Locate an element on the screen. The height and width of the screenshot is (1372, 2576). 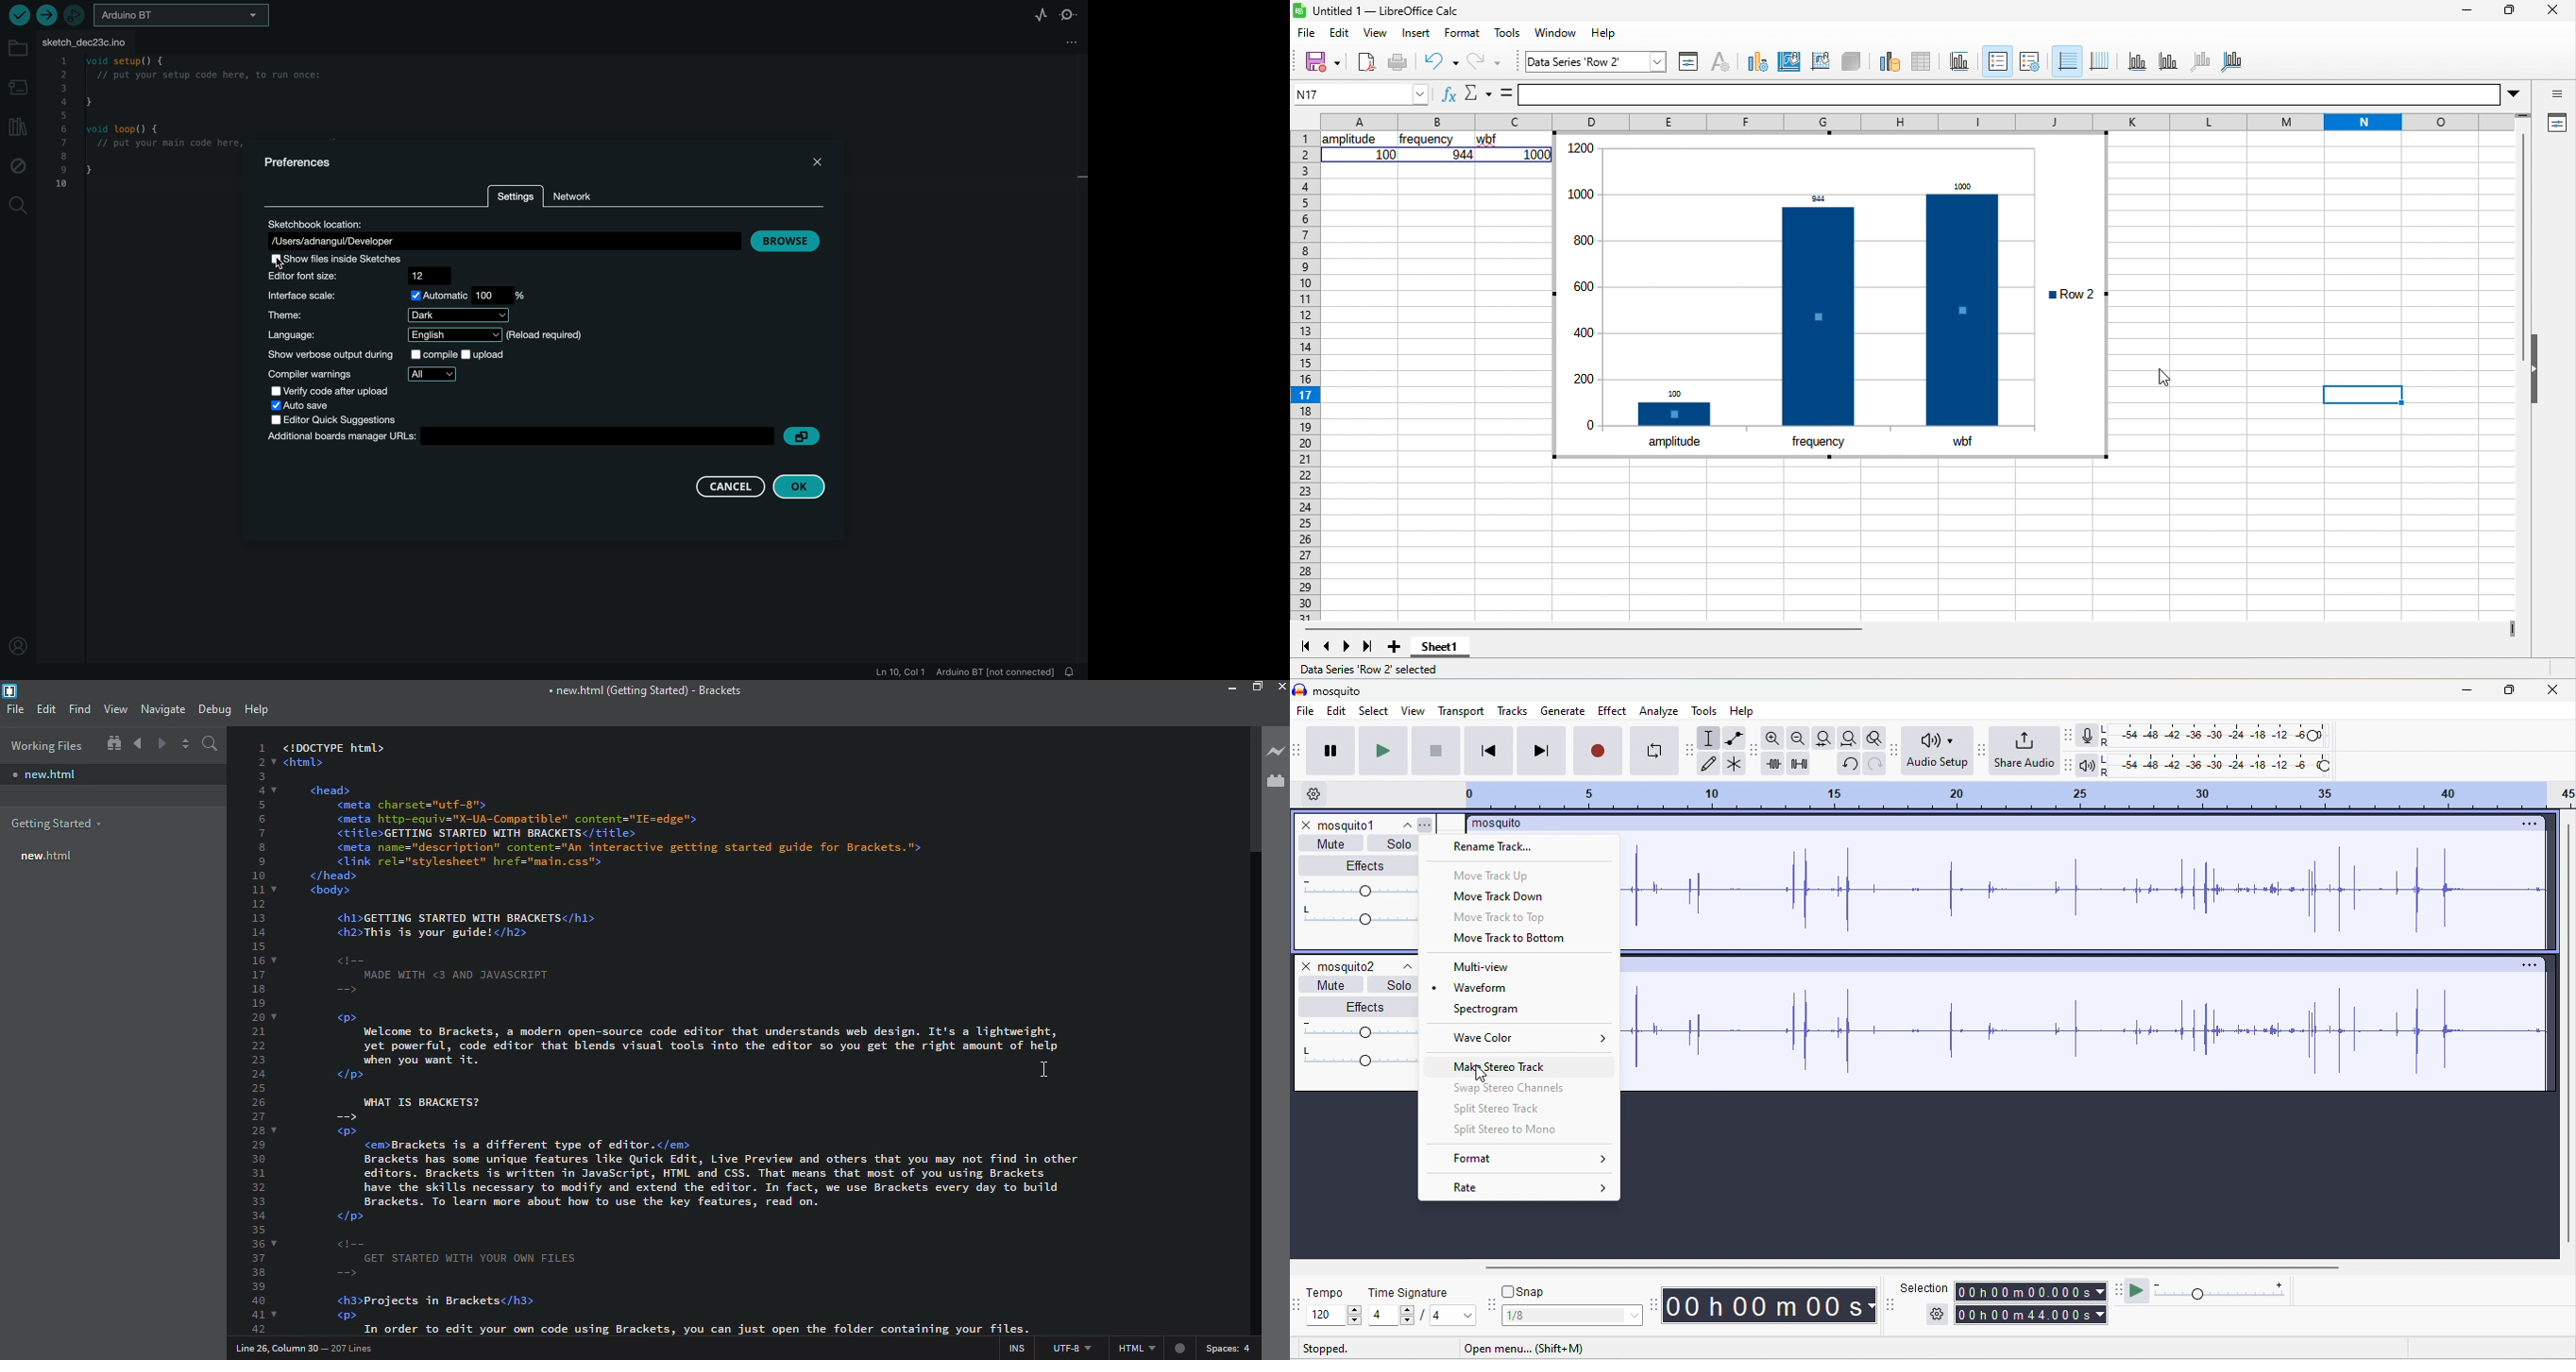
select is located at coordinates (1375, 712).